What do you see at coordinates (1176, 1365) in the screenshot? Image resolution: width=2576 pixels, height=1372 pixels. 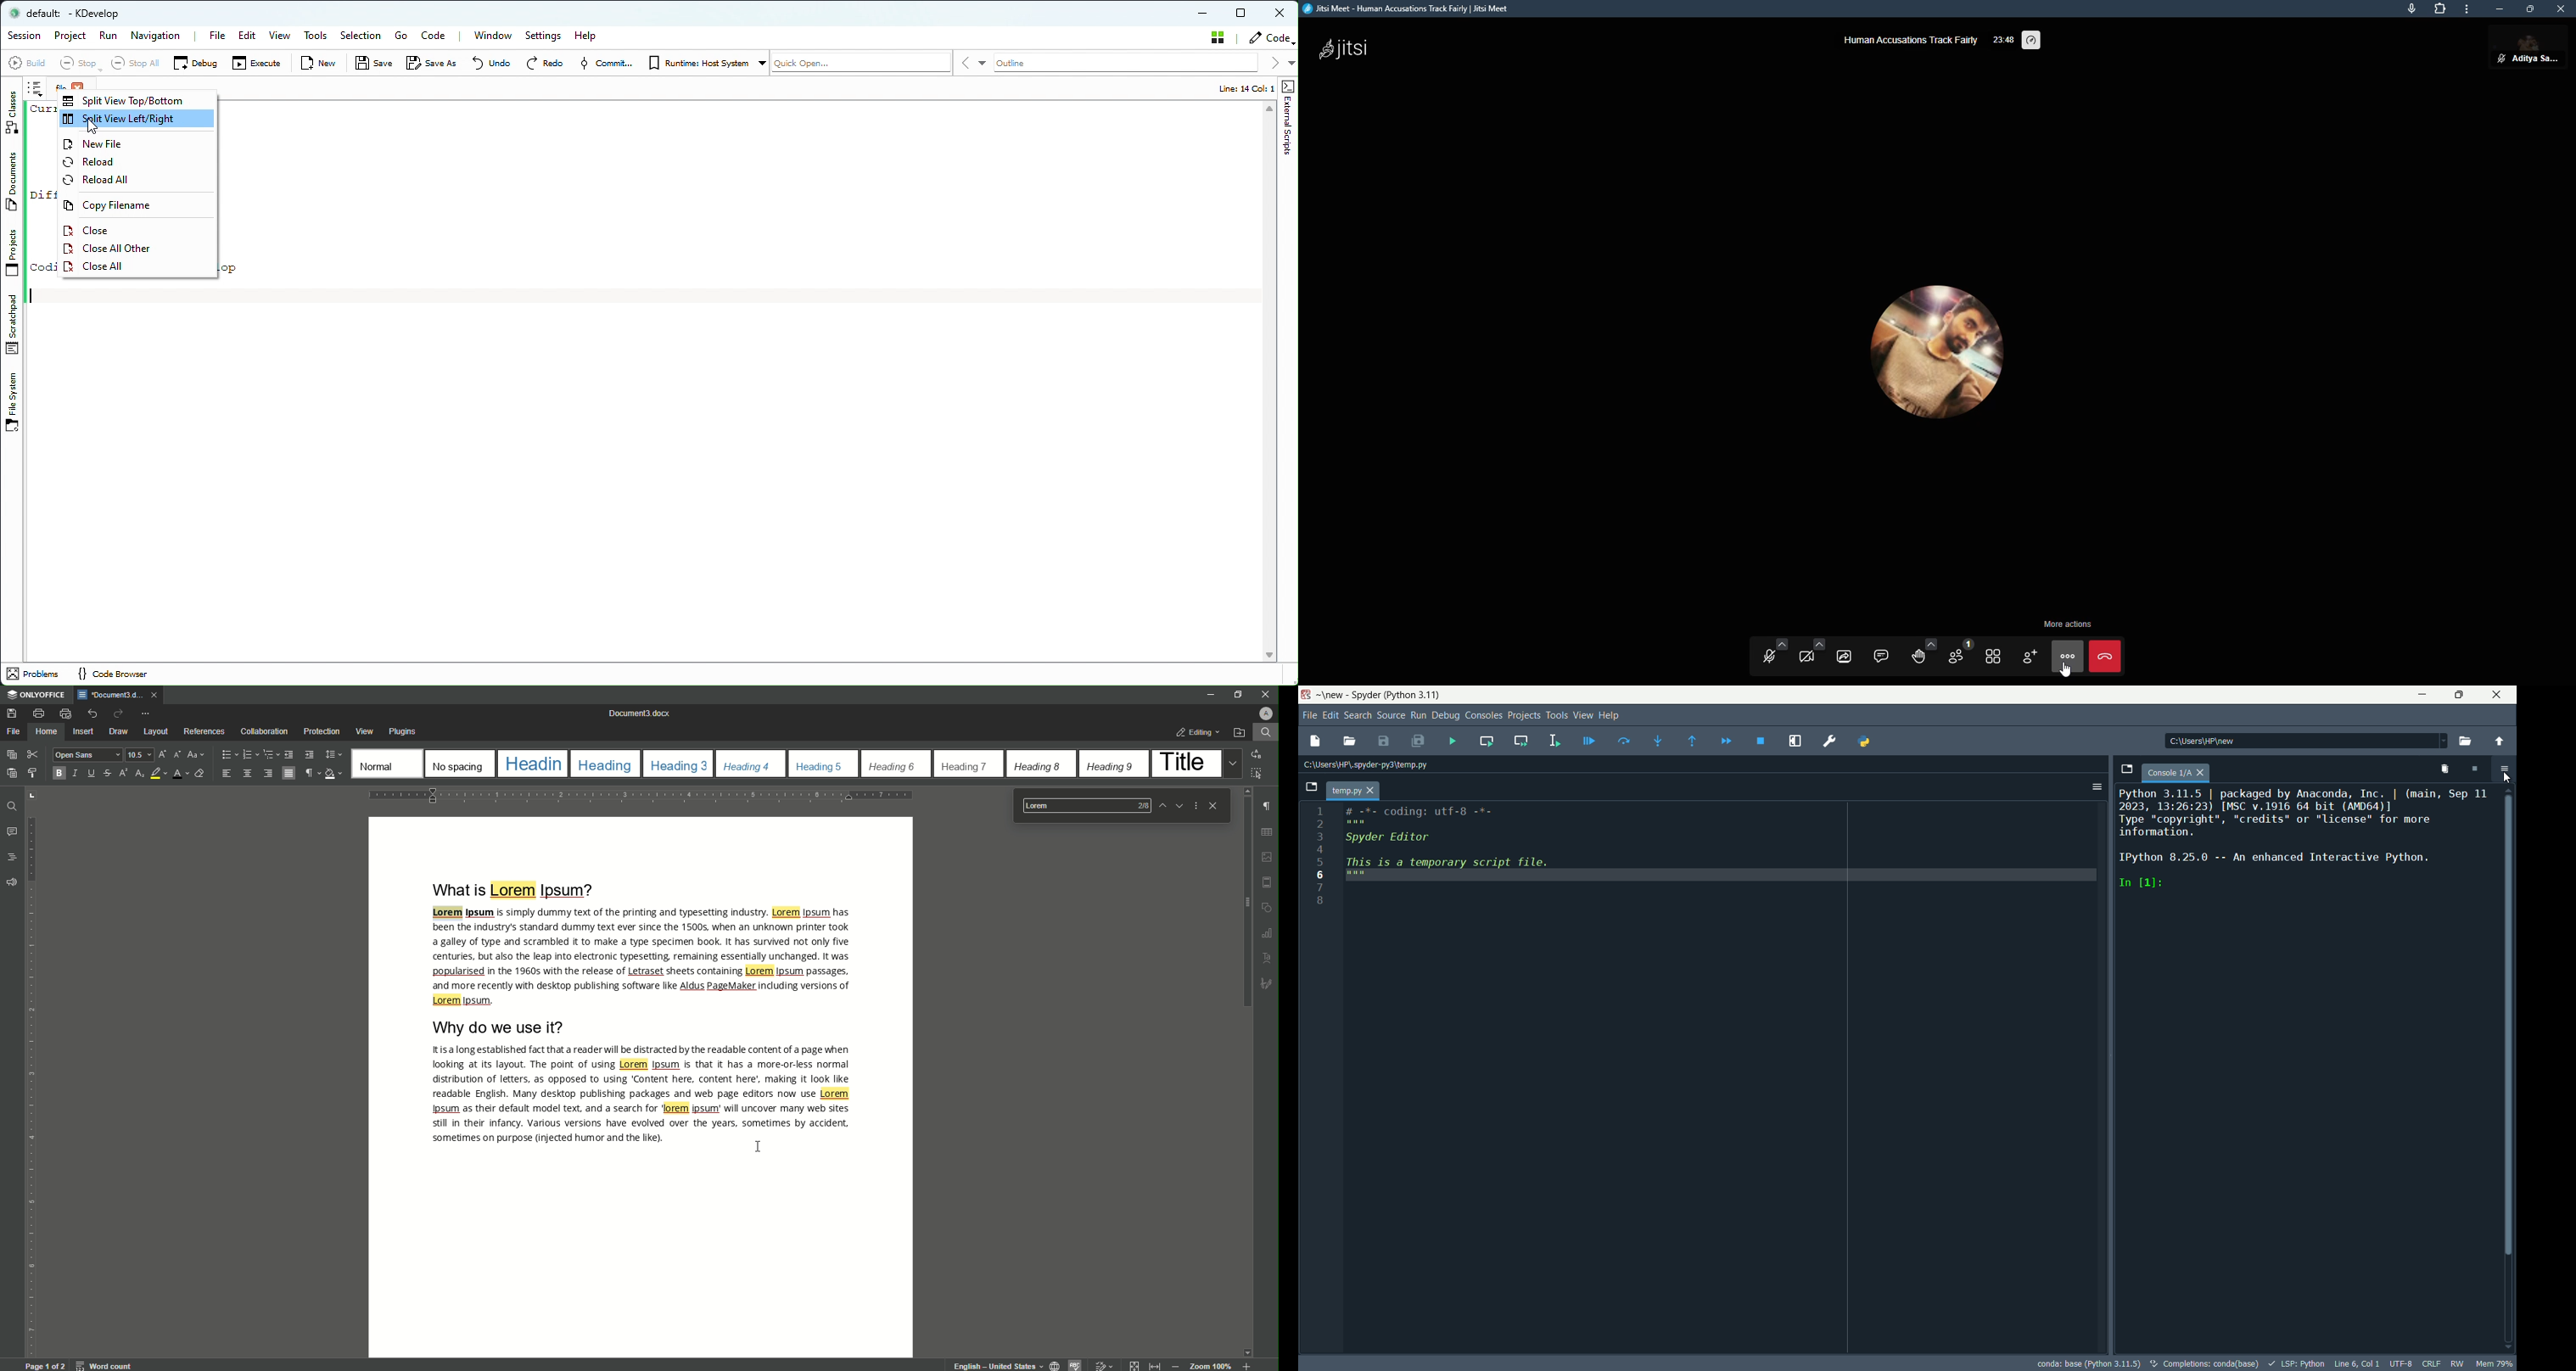 I see `Zoom Out` at bounding box center [1176, 1365].